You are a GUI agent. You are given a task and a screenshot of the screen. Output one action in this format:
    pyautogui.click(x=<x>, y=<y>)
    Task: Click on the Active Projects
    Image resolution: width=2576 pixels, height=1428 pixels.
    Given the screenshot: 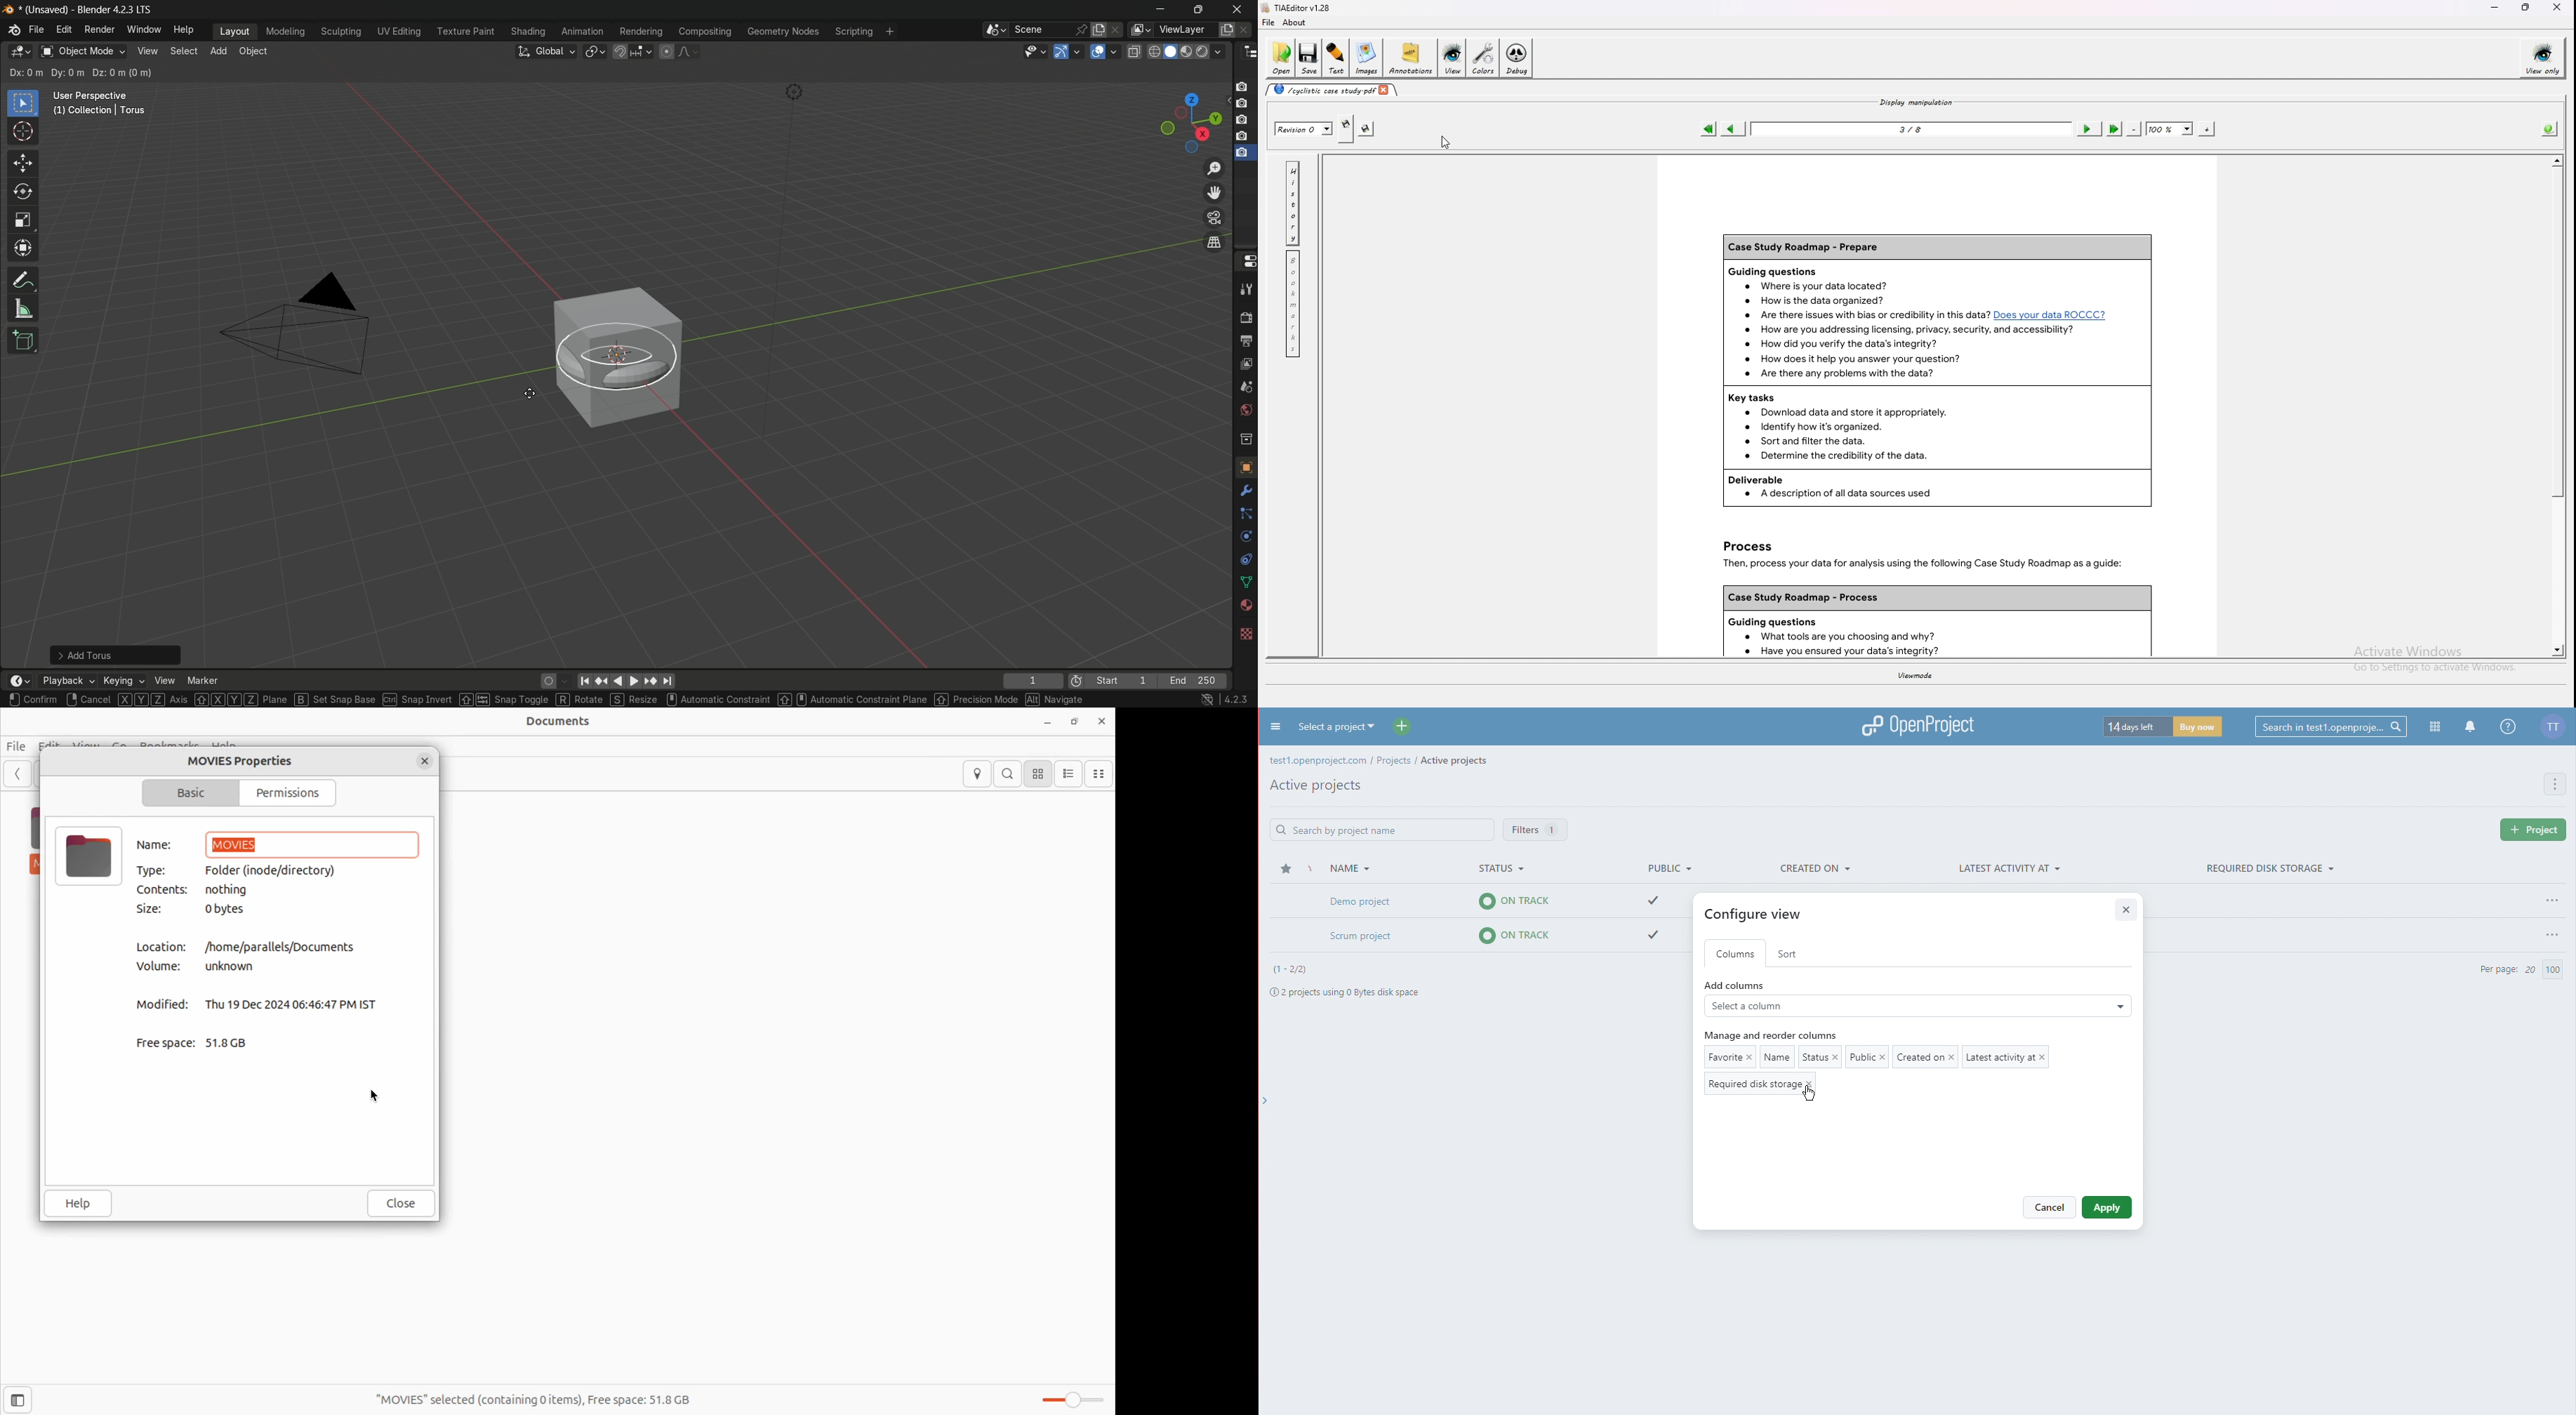 What is the action you would take?
    pyautogui.click(x=1316, y=787)
    